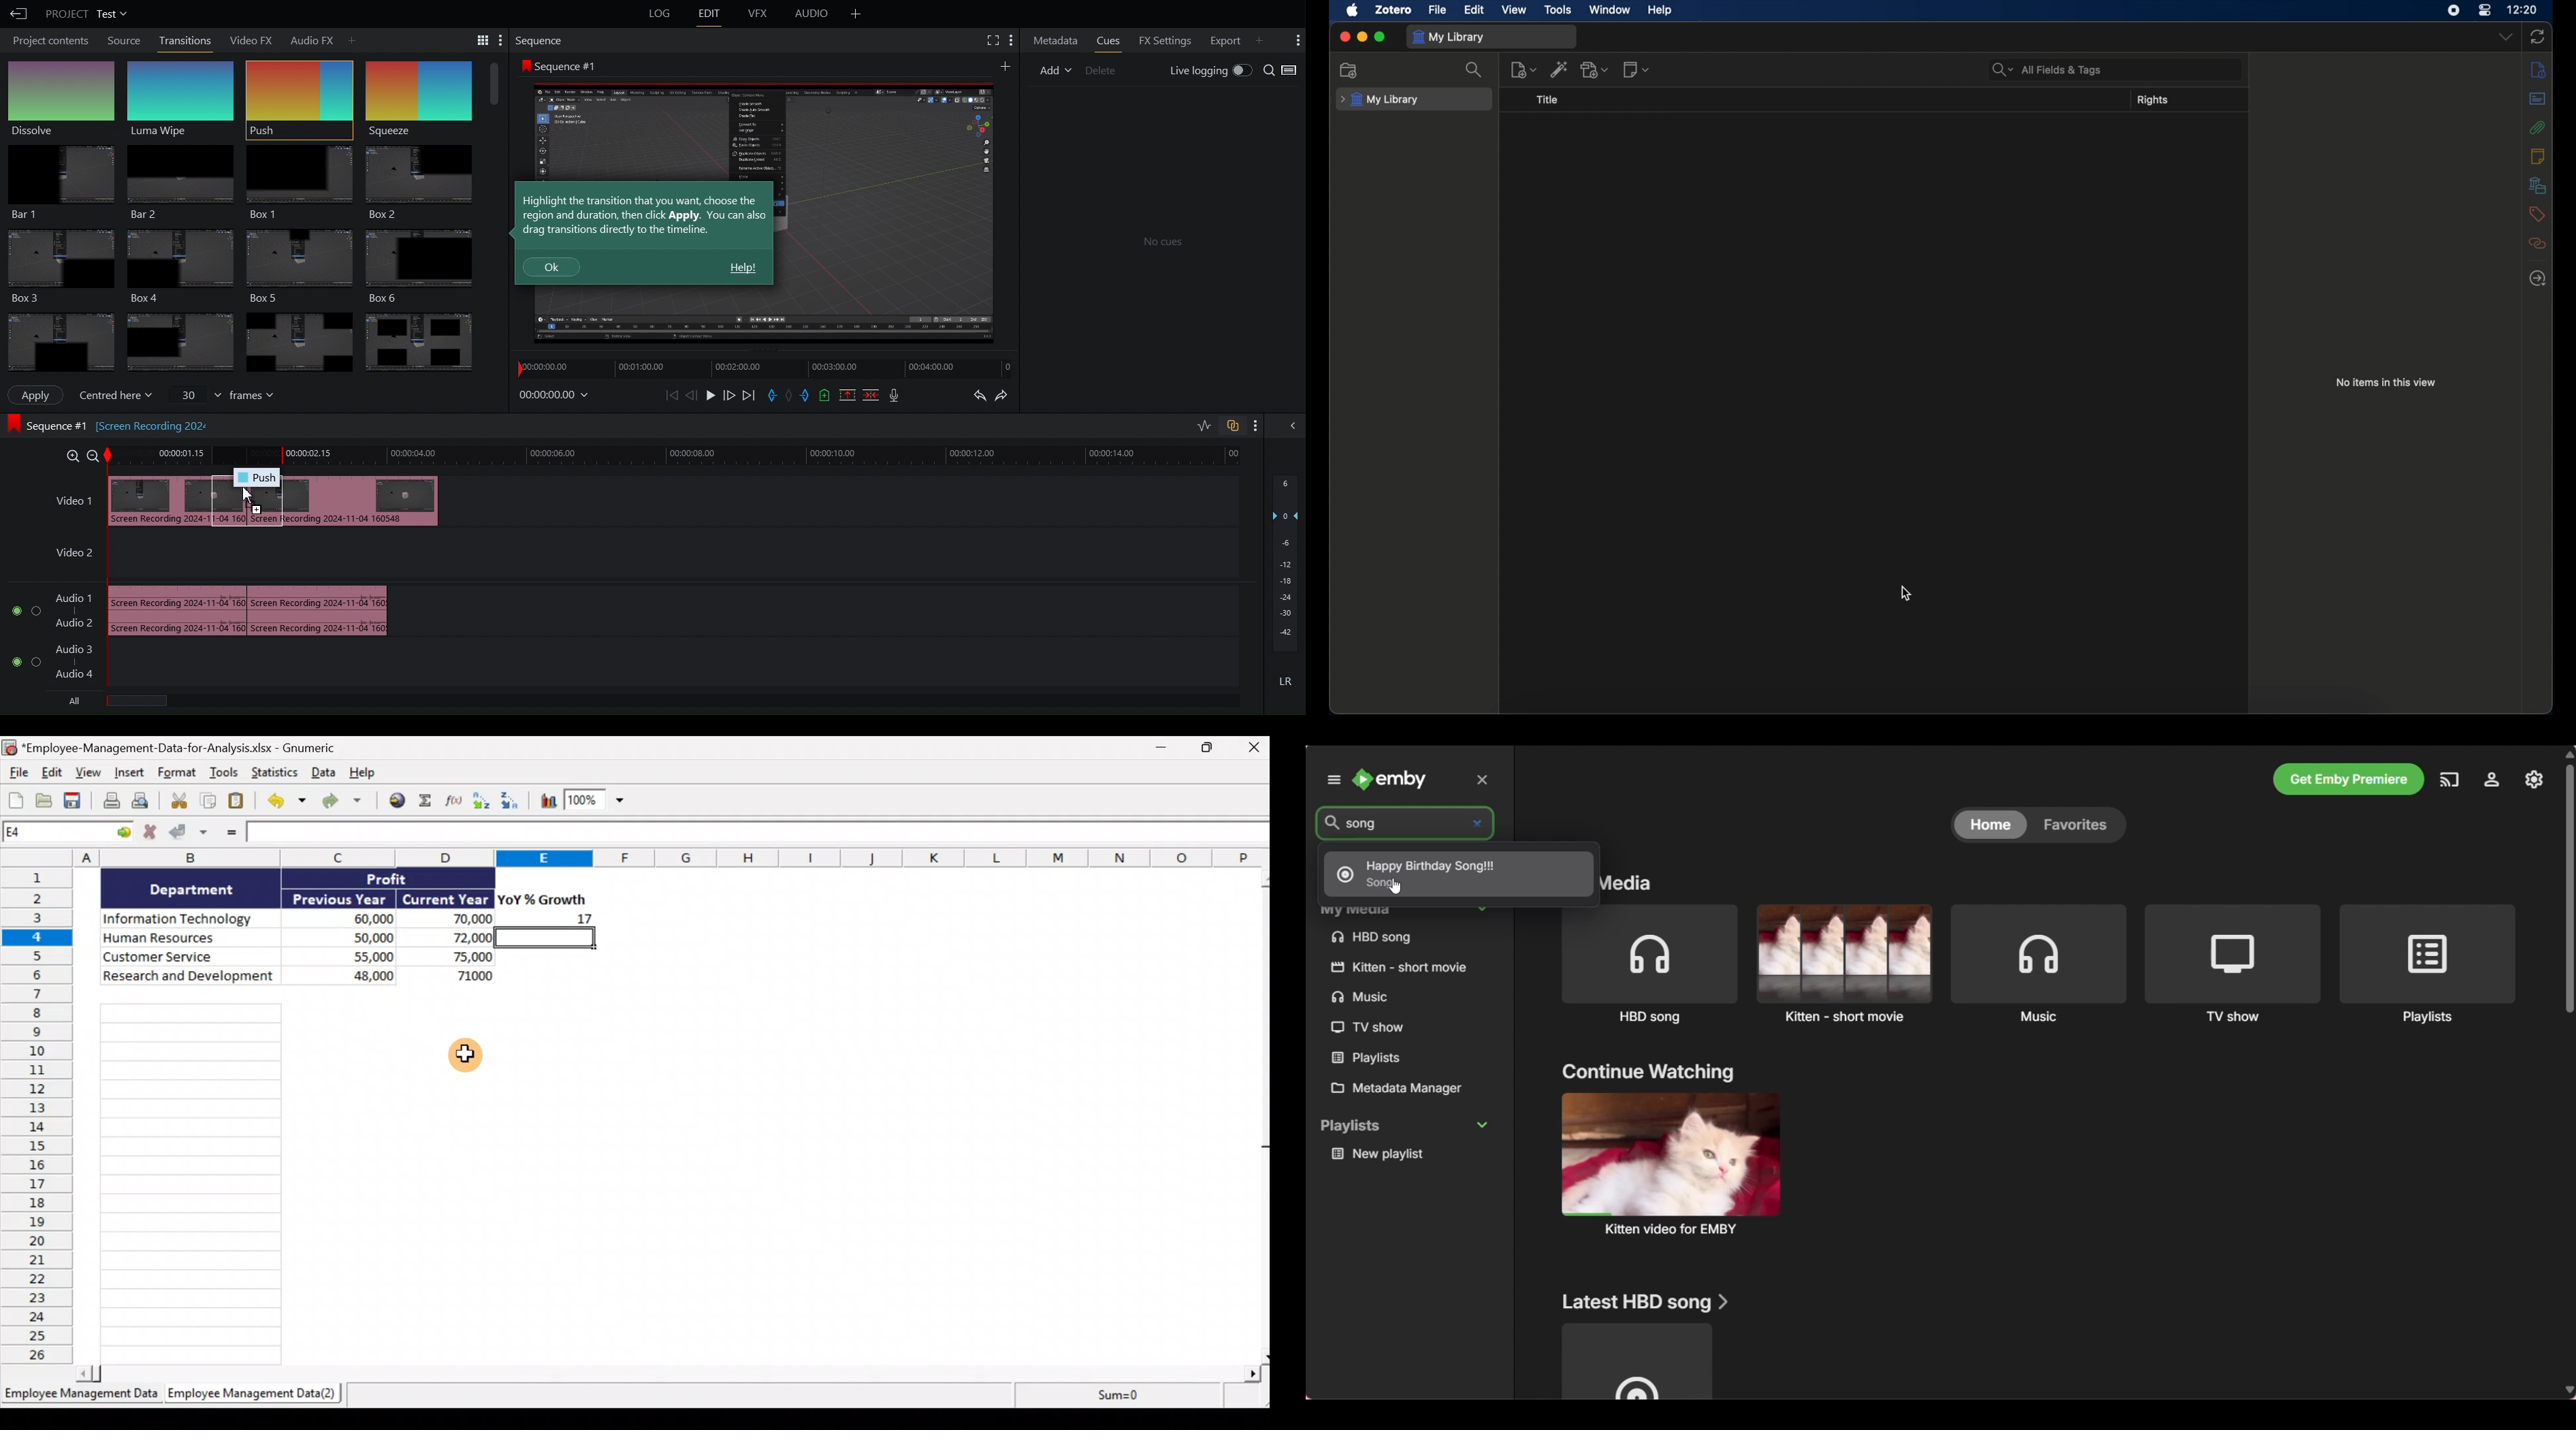  Describe the element at coordinates (1227, 426) in the screenshot. I see `Toggles` at that location.